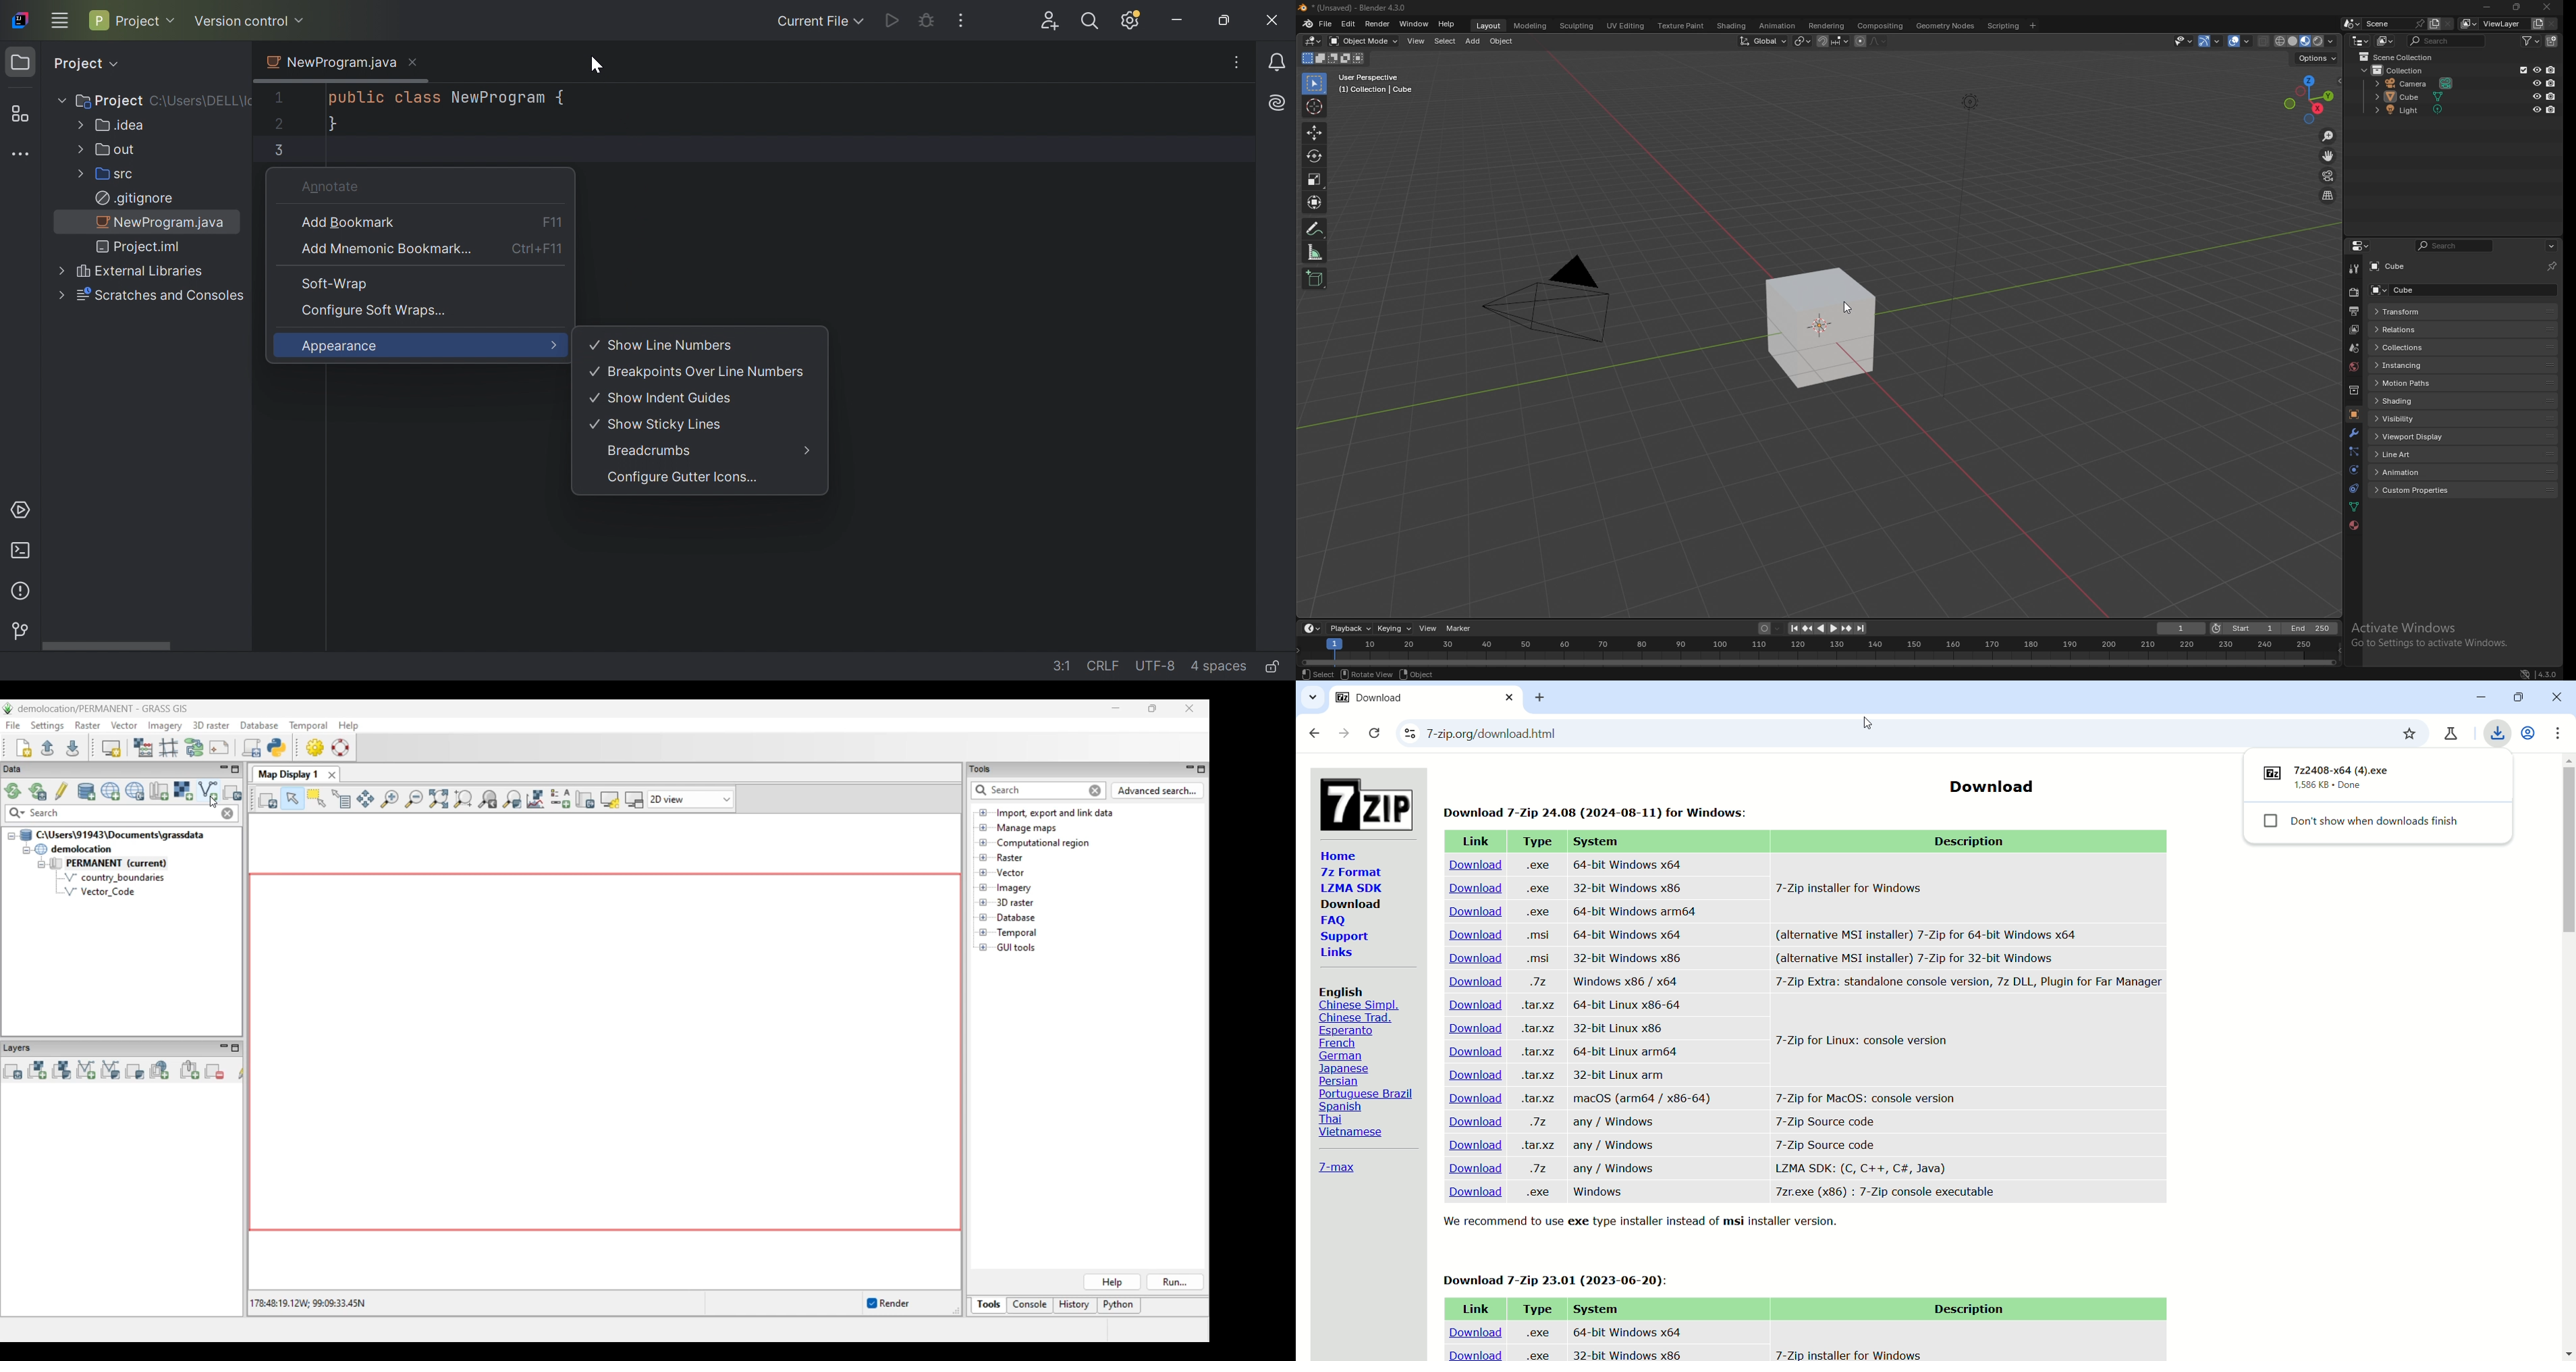 The image size is (2576, 1372). Describe the element at coordinates (1333, 58) in the screenshot. I see `mode` at that location.